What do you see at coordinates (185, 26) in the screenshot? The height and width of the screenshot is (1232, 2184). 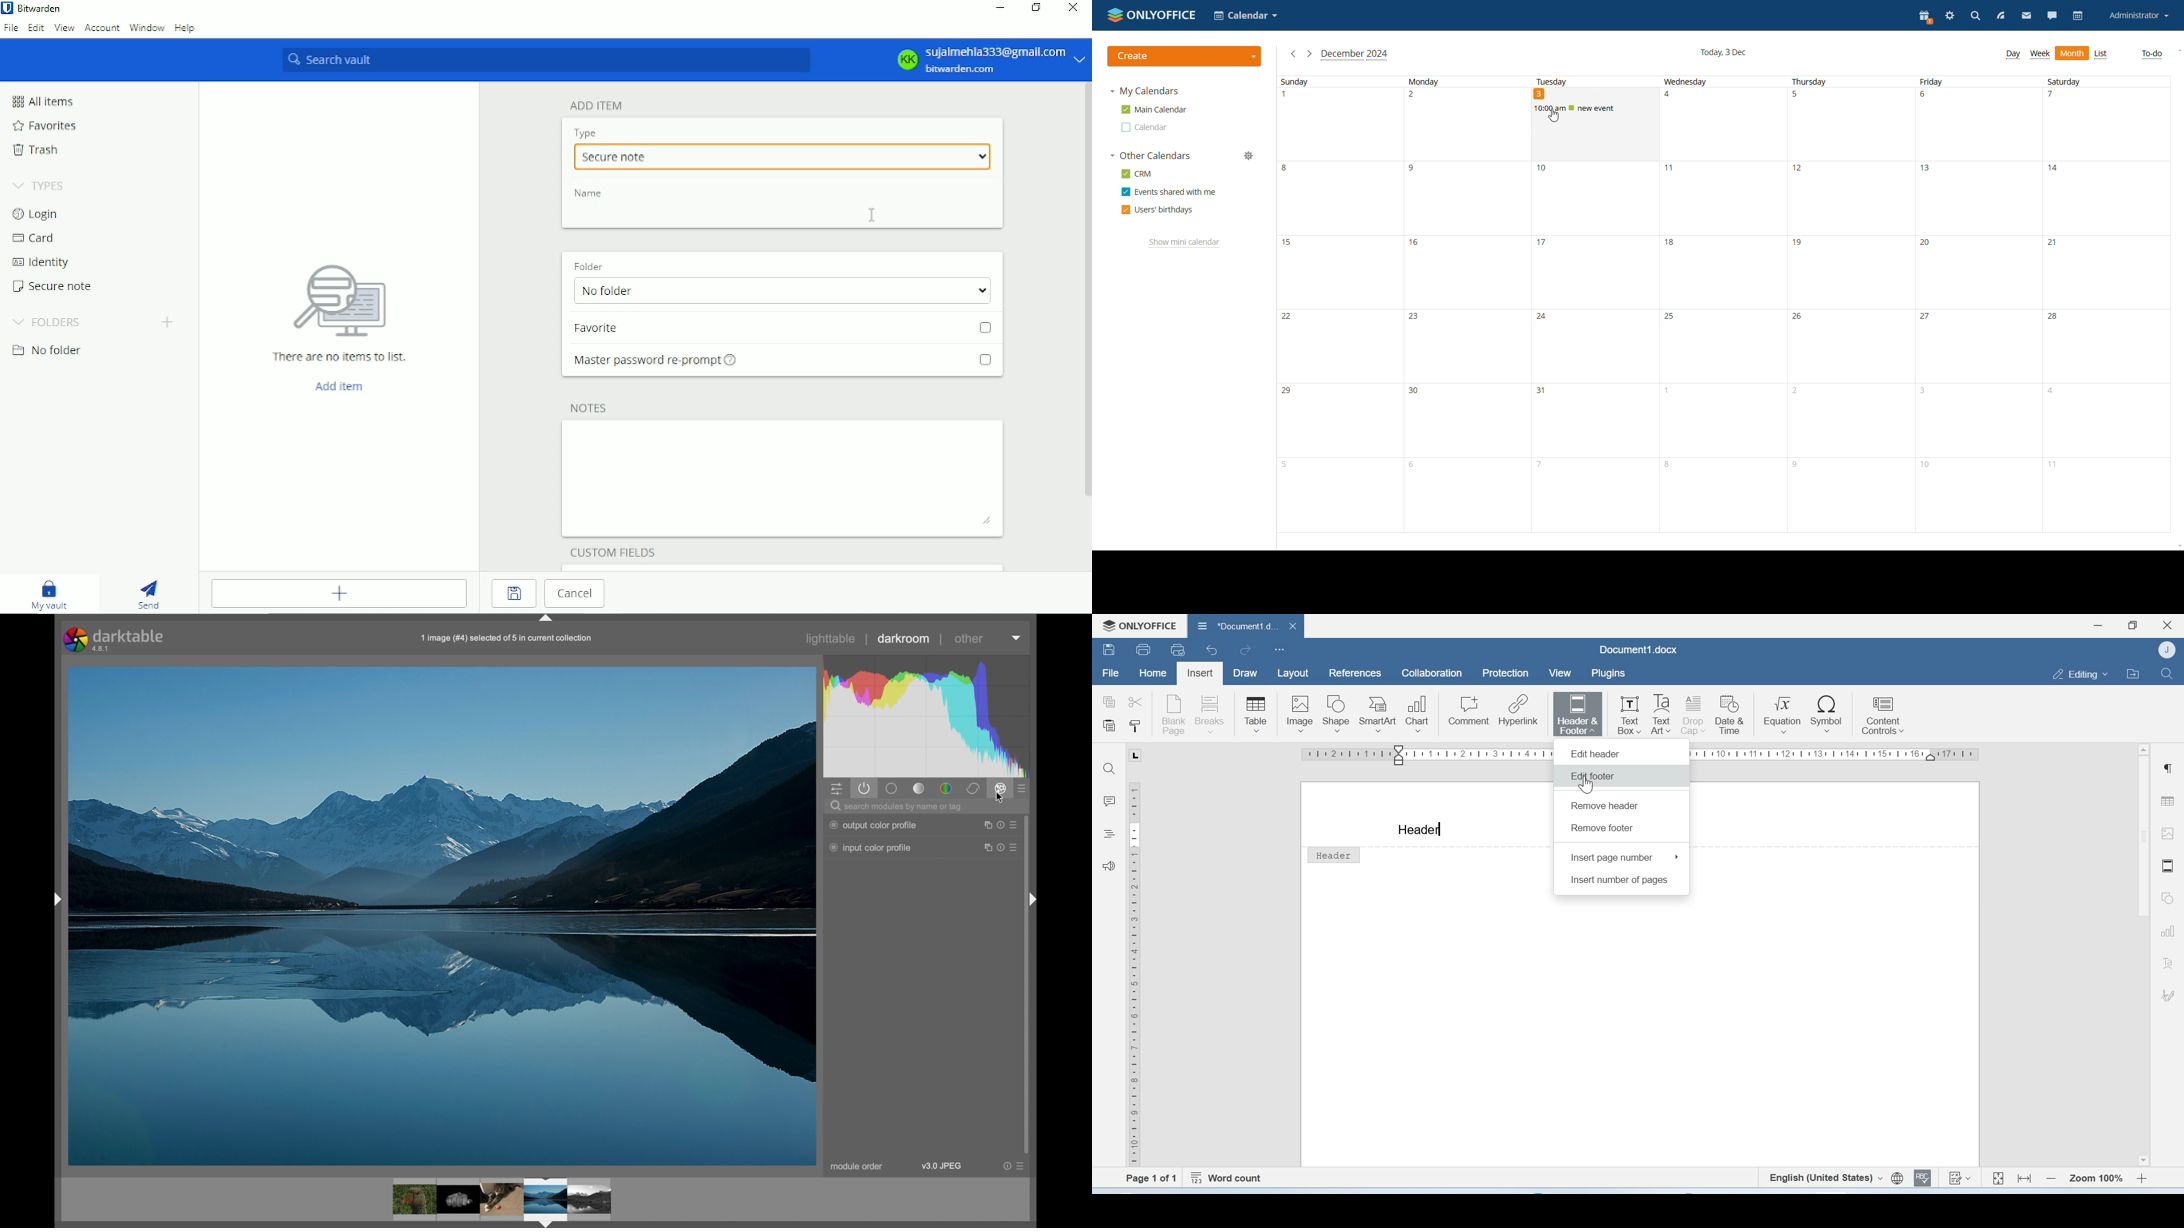 I see `Help` at bounding box center [185, 26].